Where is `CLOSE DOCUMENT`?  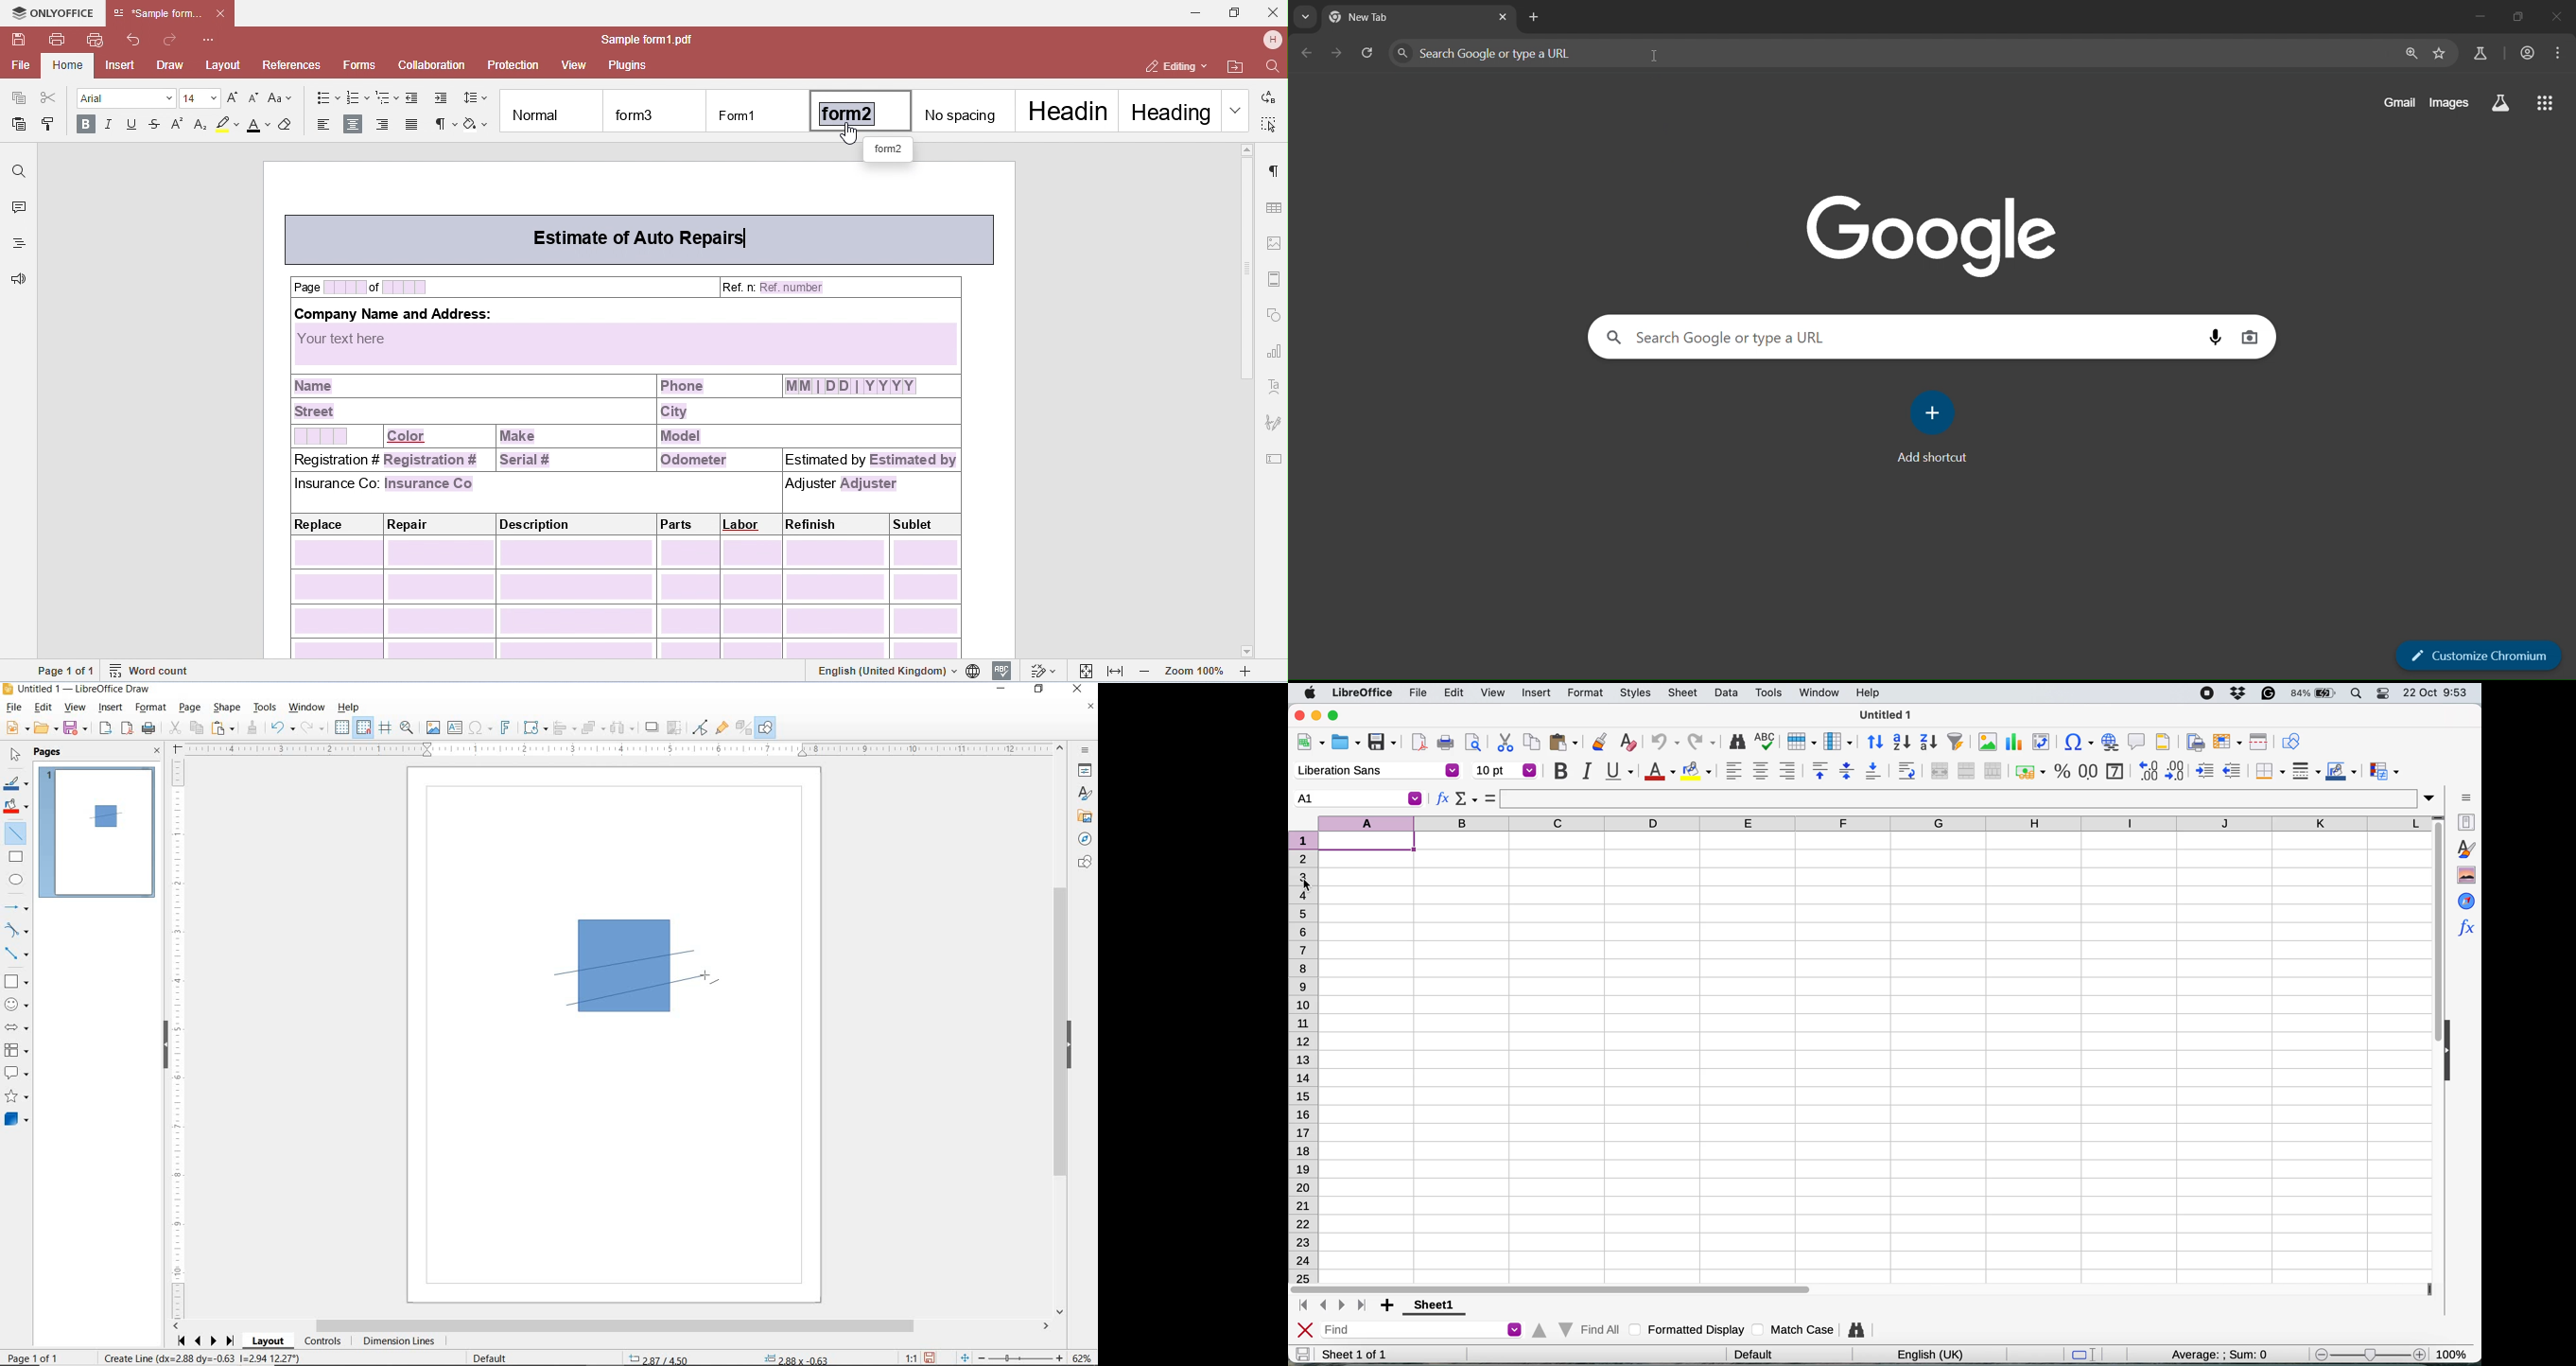
CLOSE DOCUMENT is located at coordinates (1091, 707).